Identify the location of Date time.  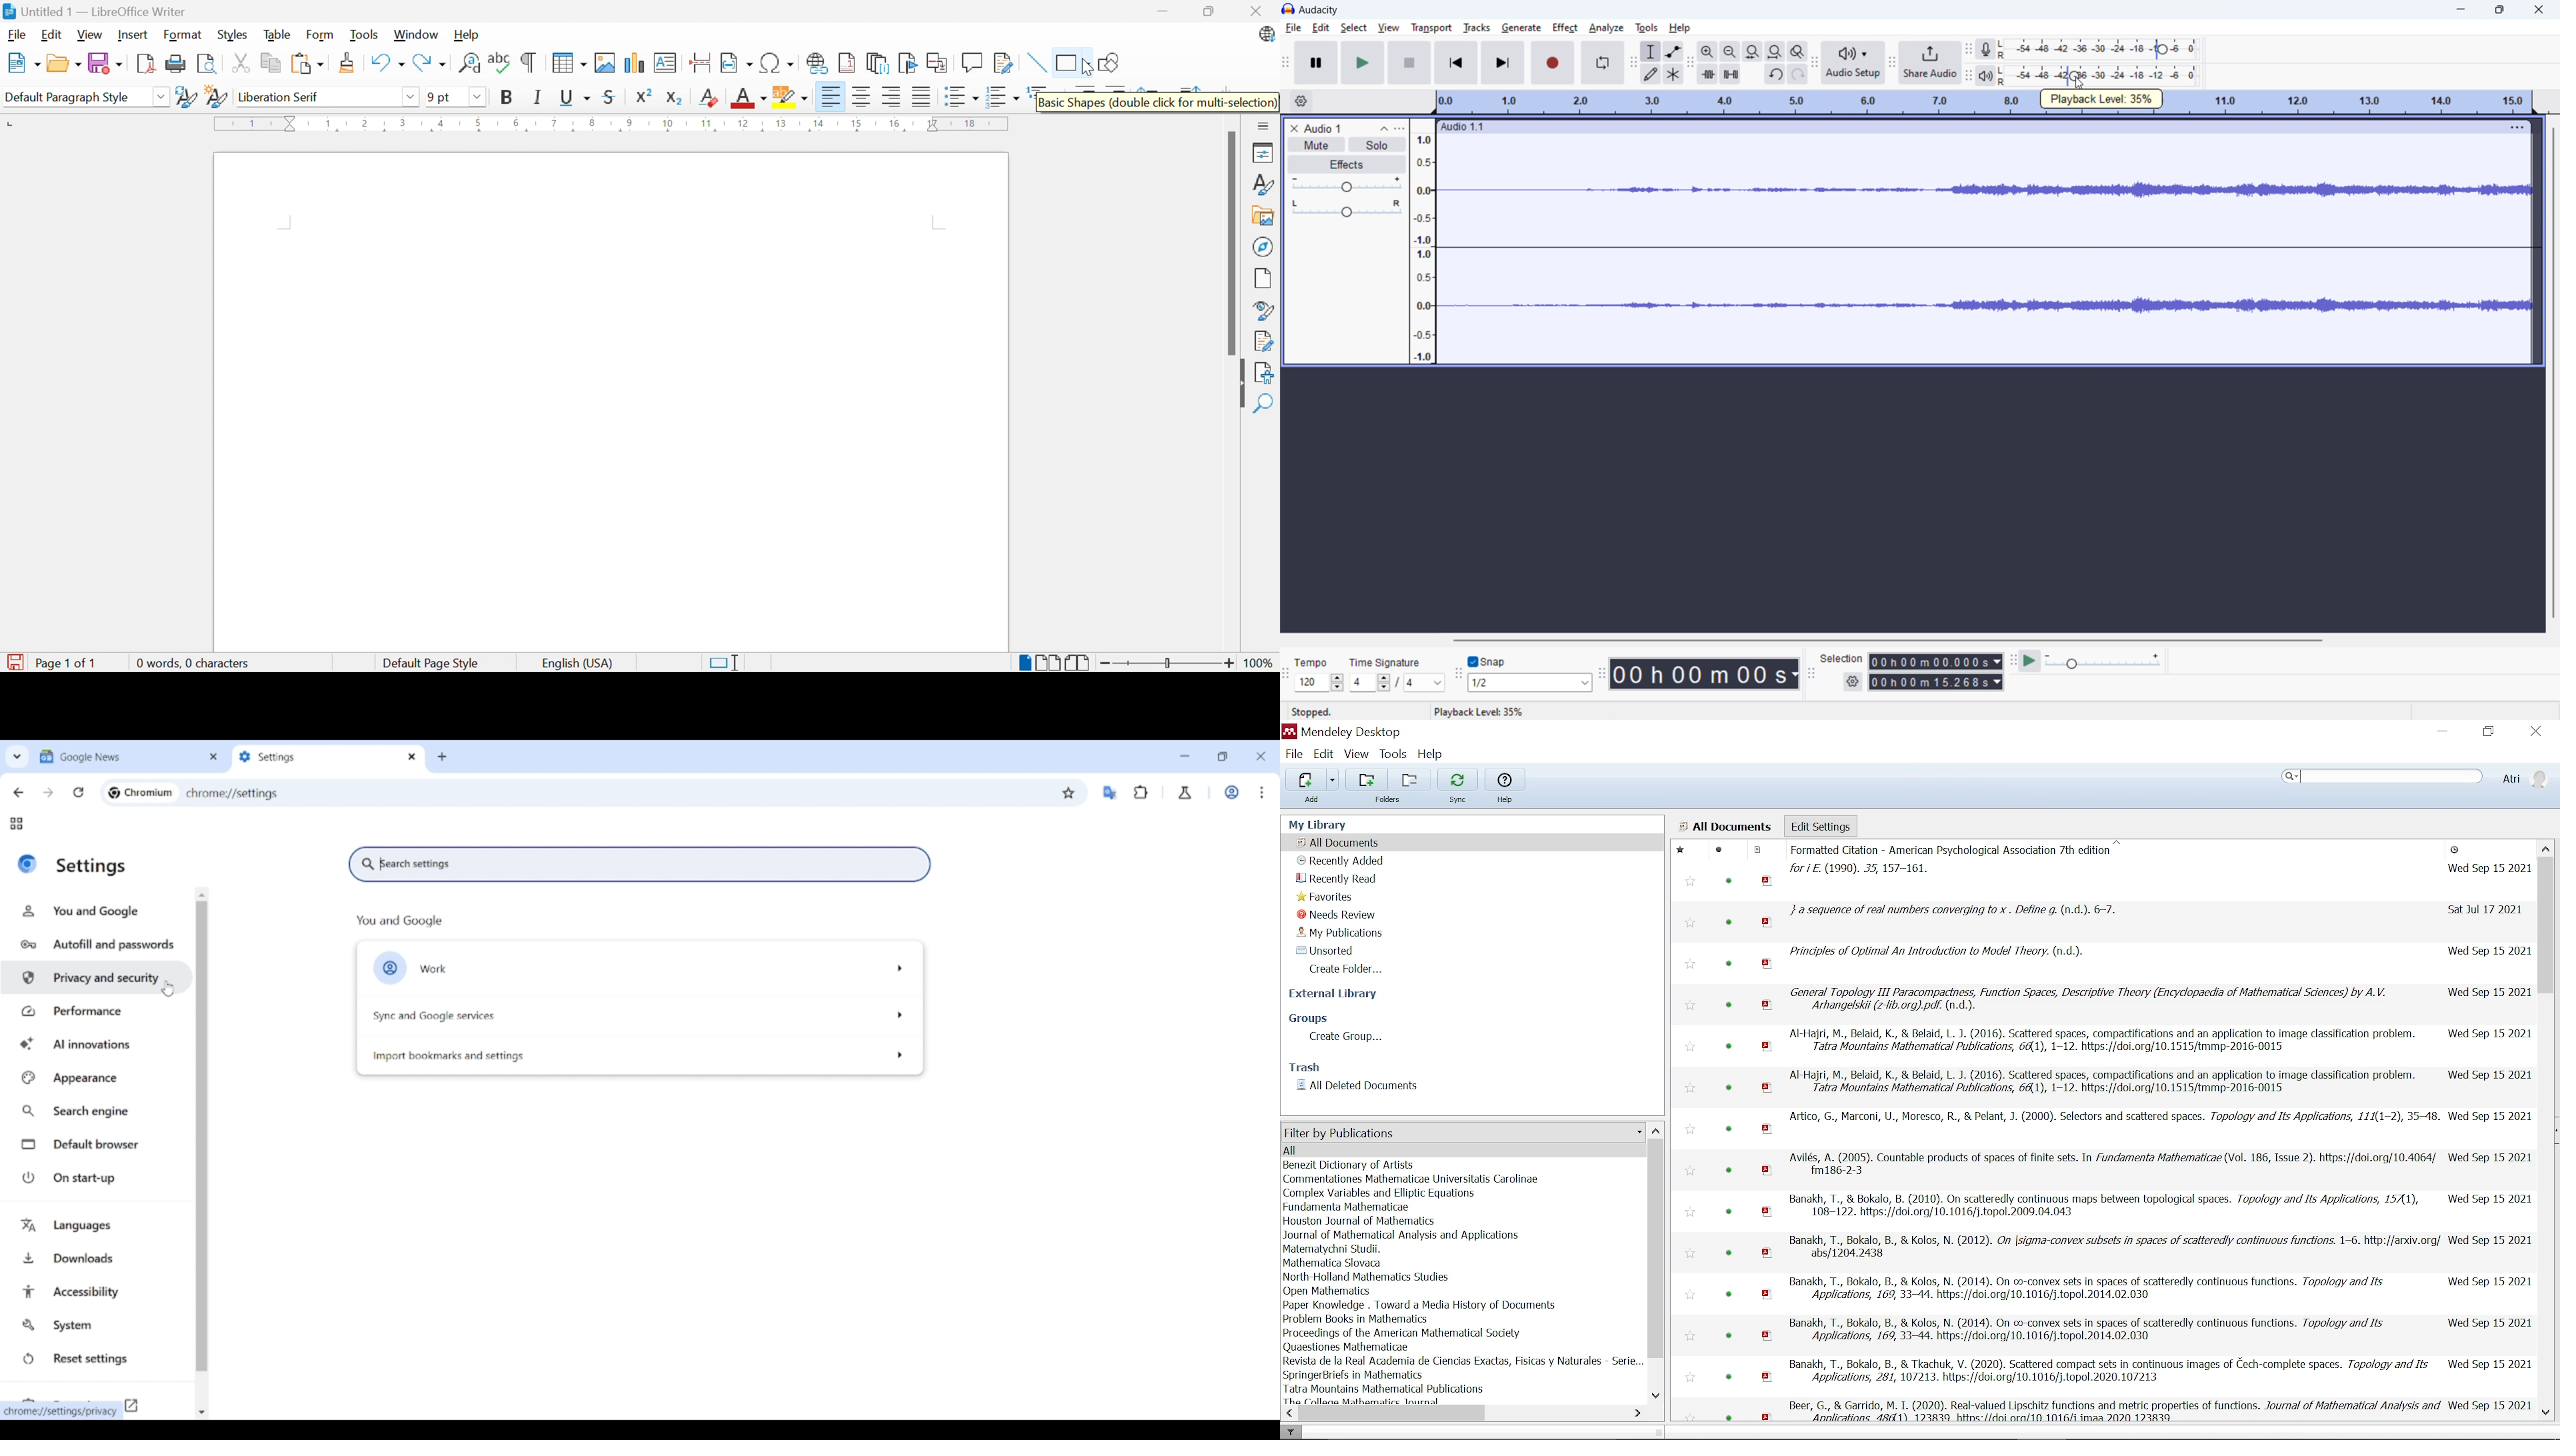
(2486, 868).